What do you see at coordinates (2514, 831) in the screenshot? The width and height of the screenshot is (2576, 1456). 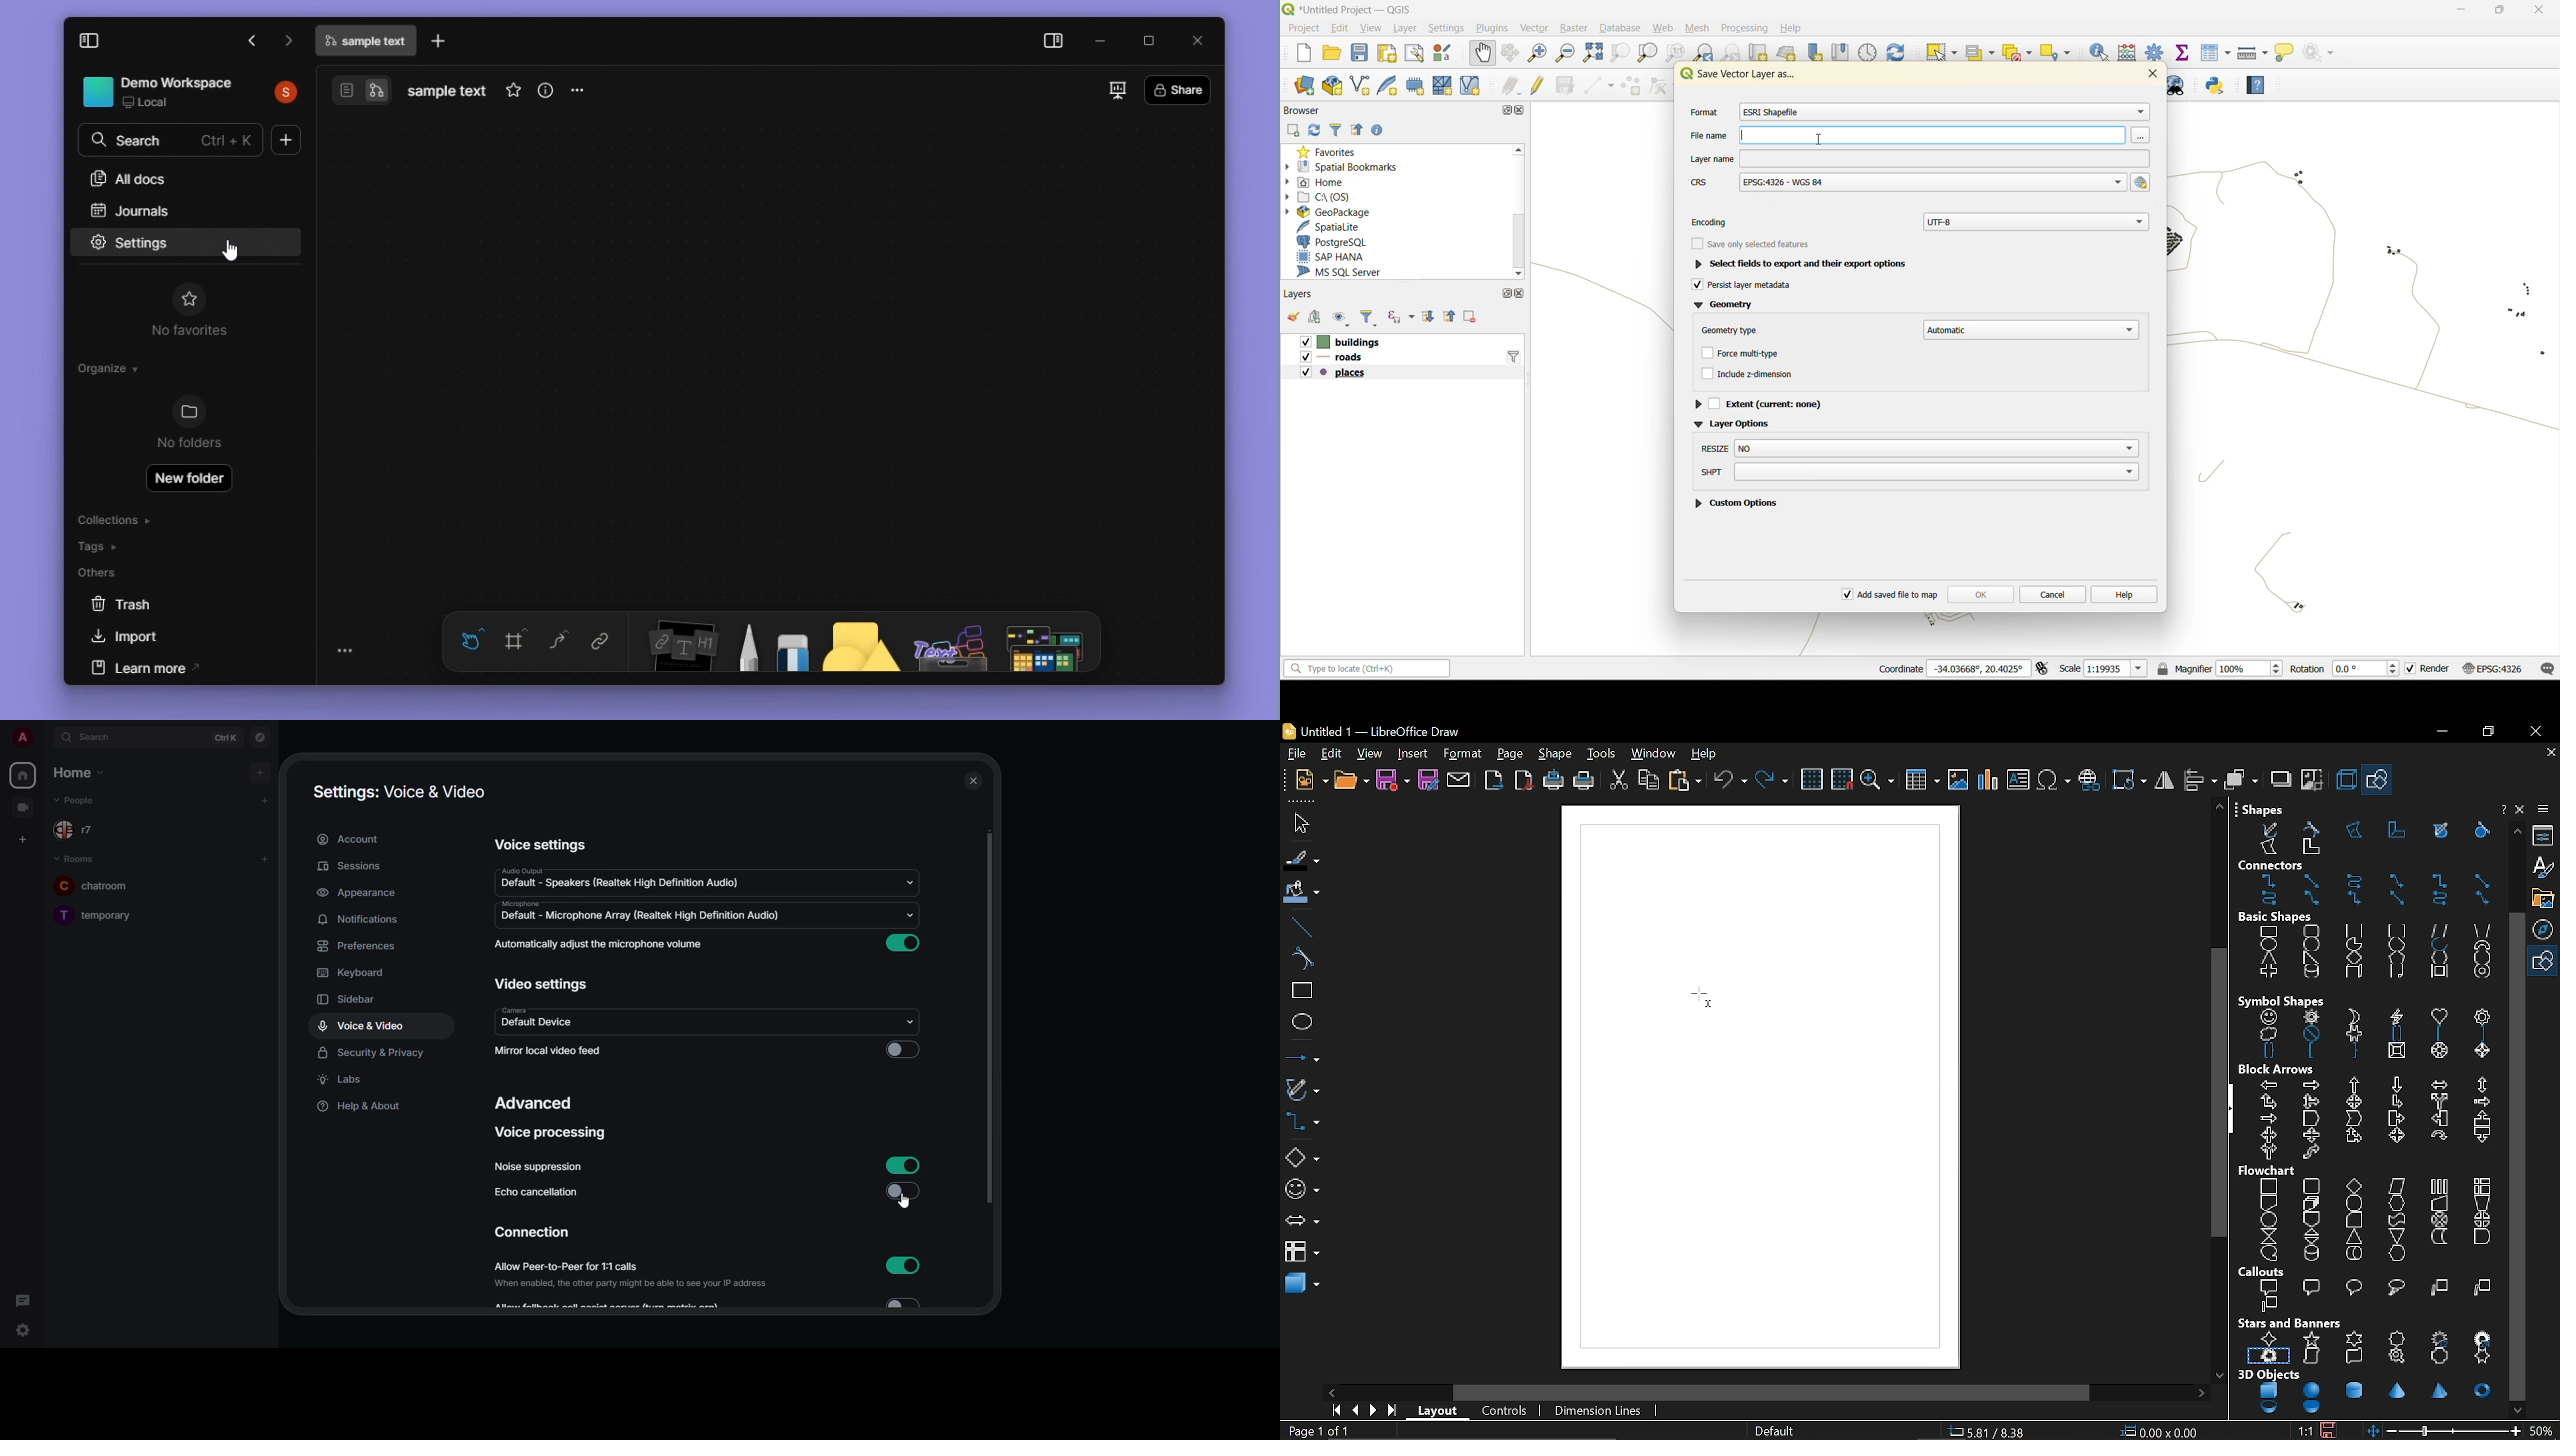 I see `move up` at bounding box center [2514, 831].